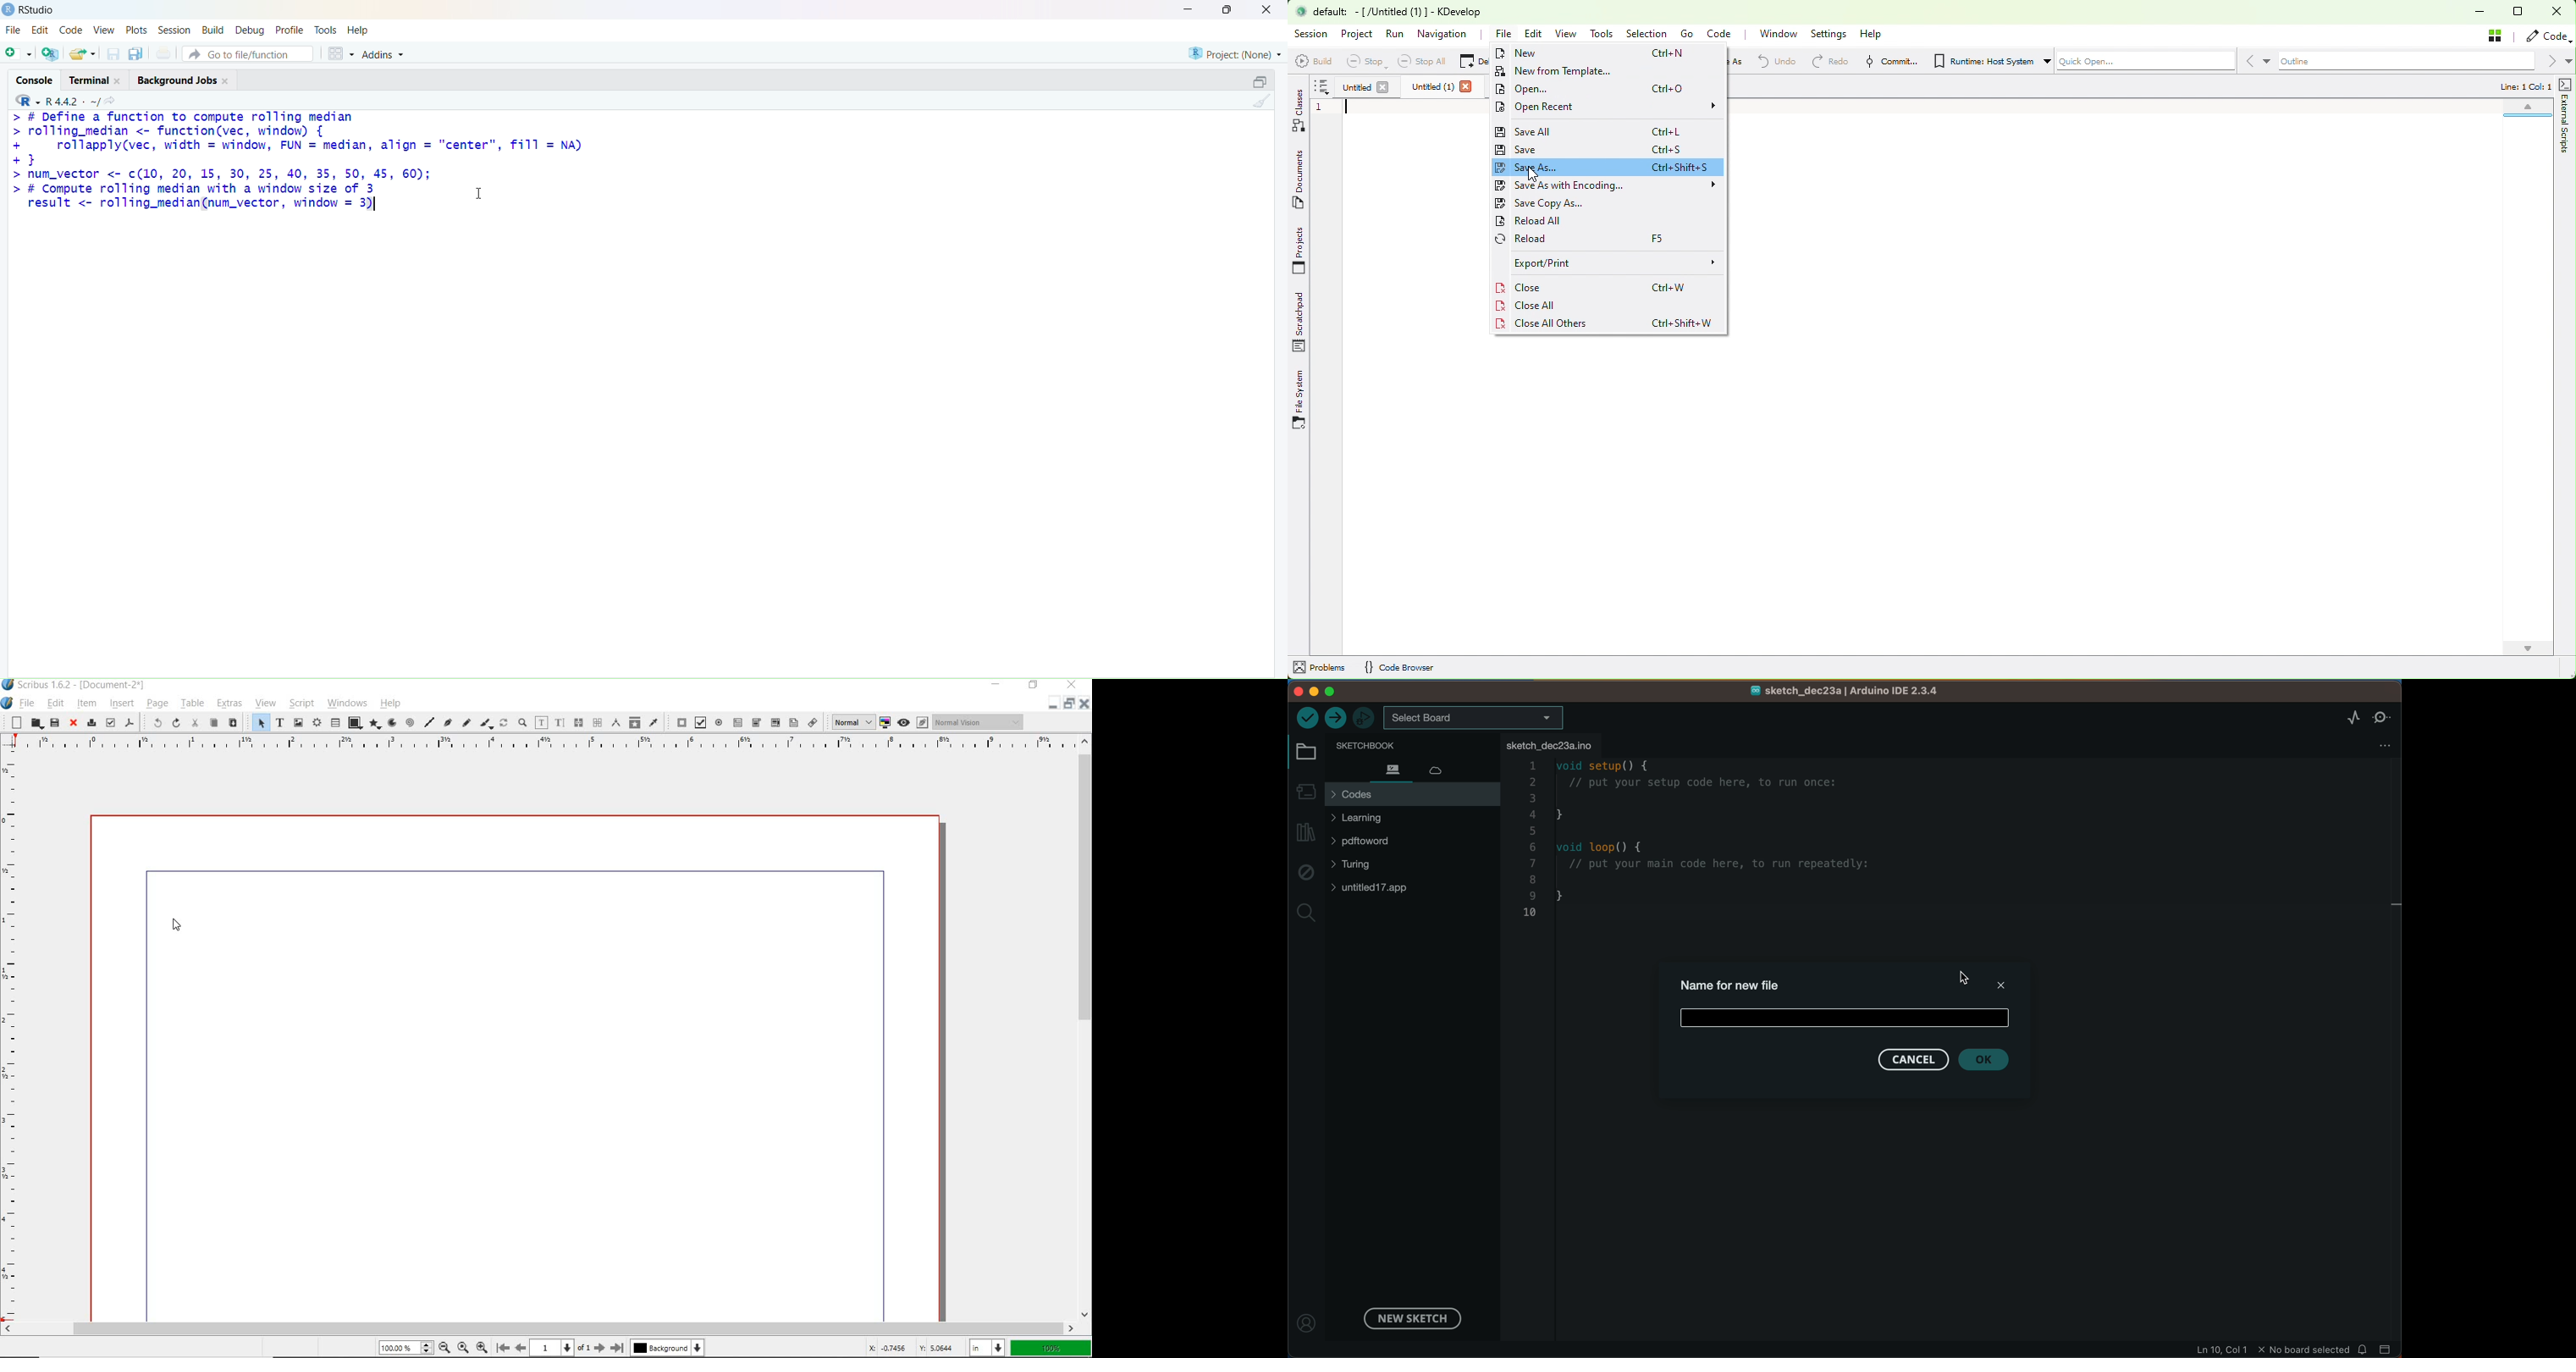  I want to click on RStudio, so click(39, 10).